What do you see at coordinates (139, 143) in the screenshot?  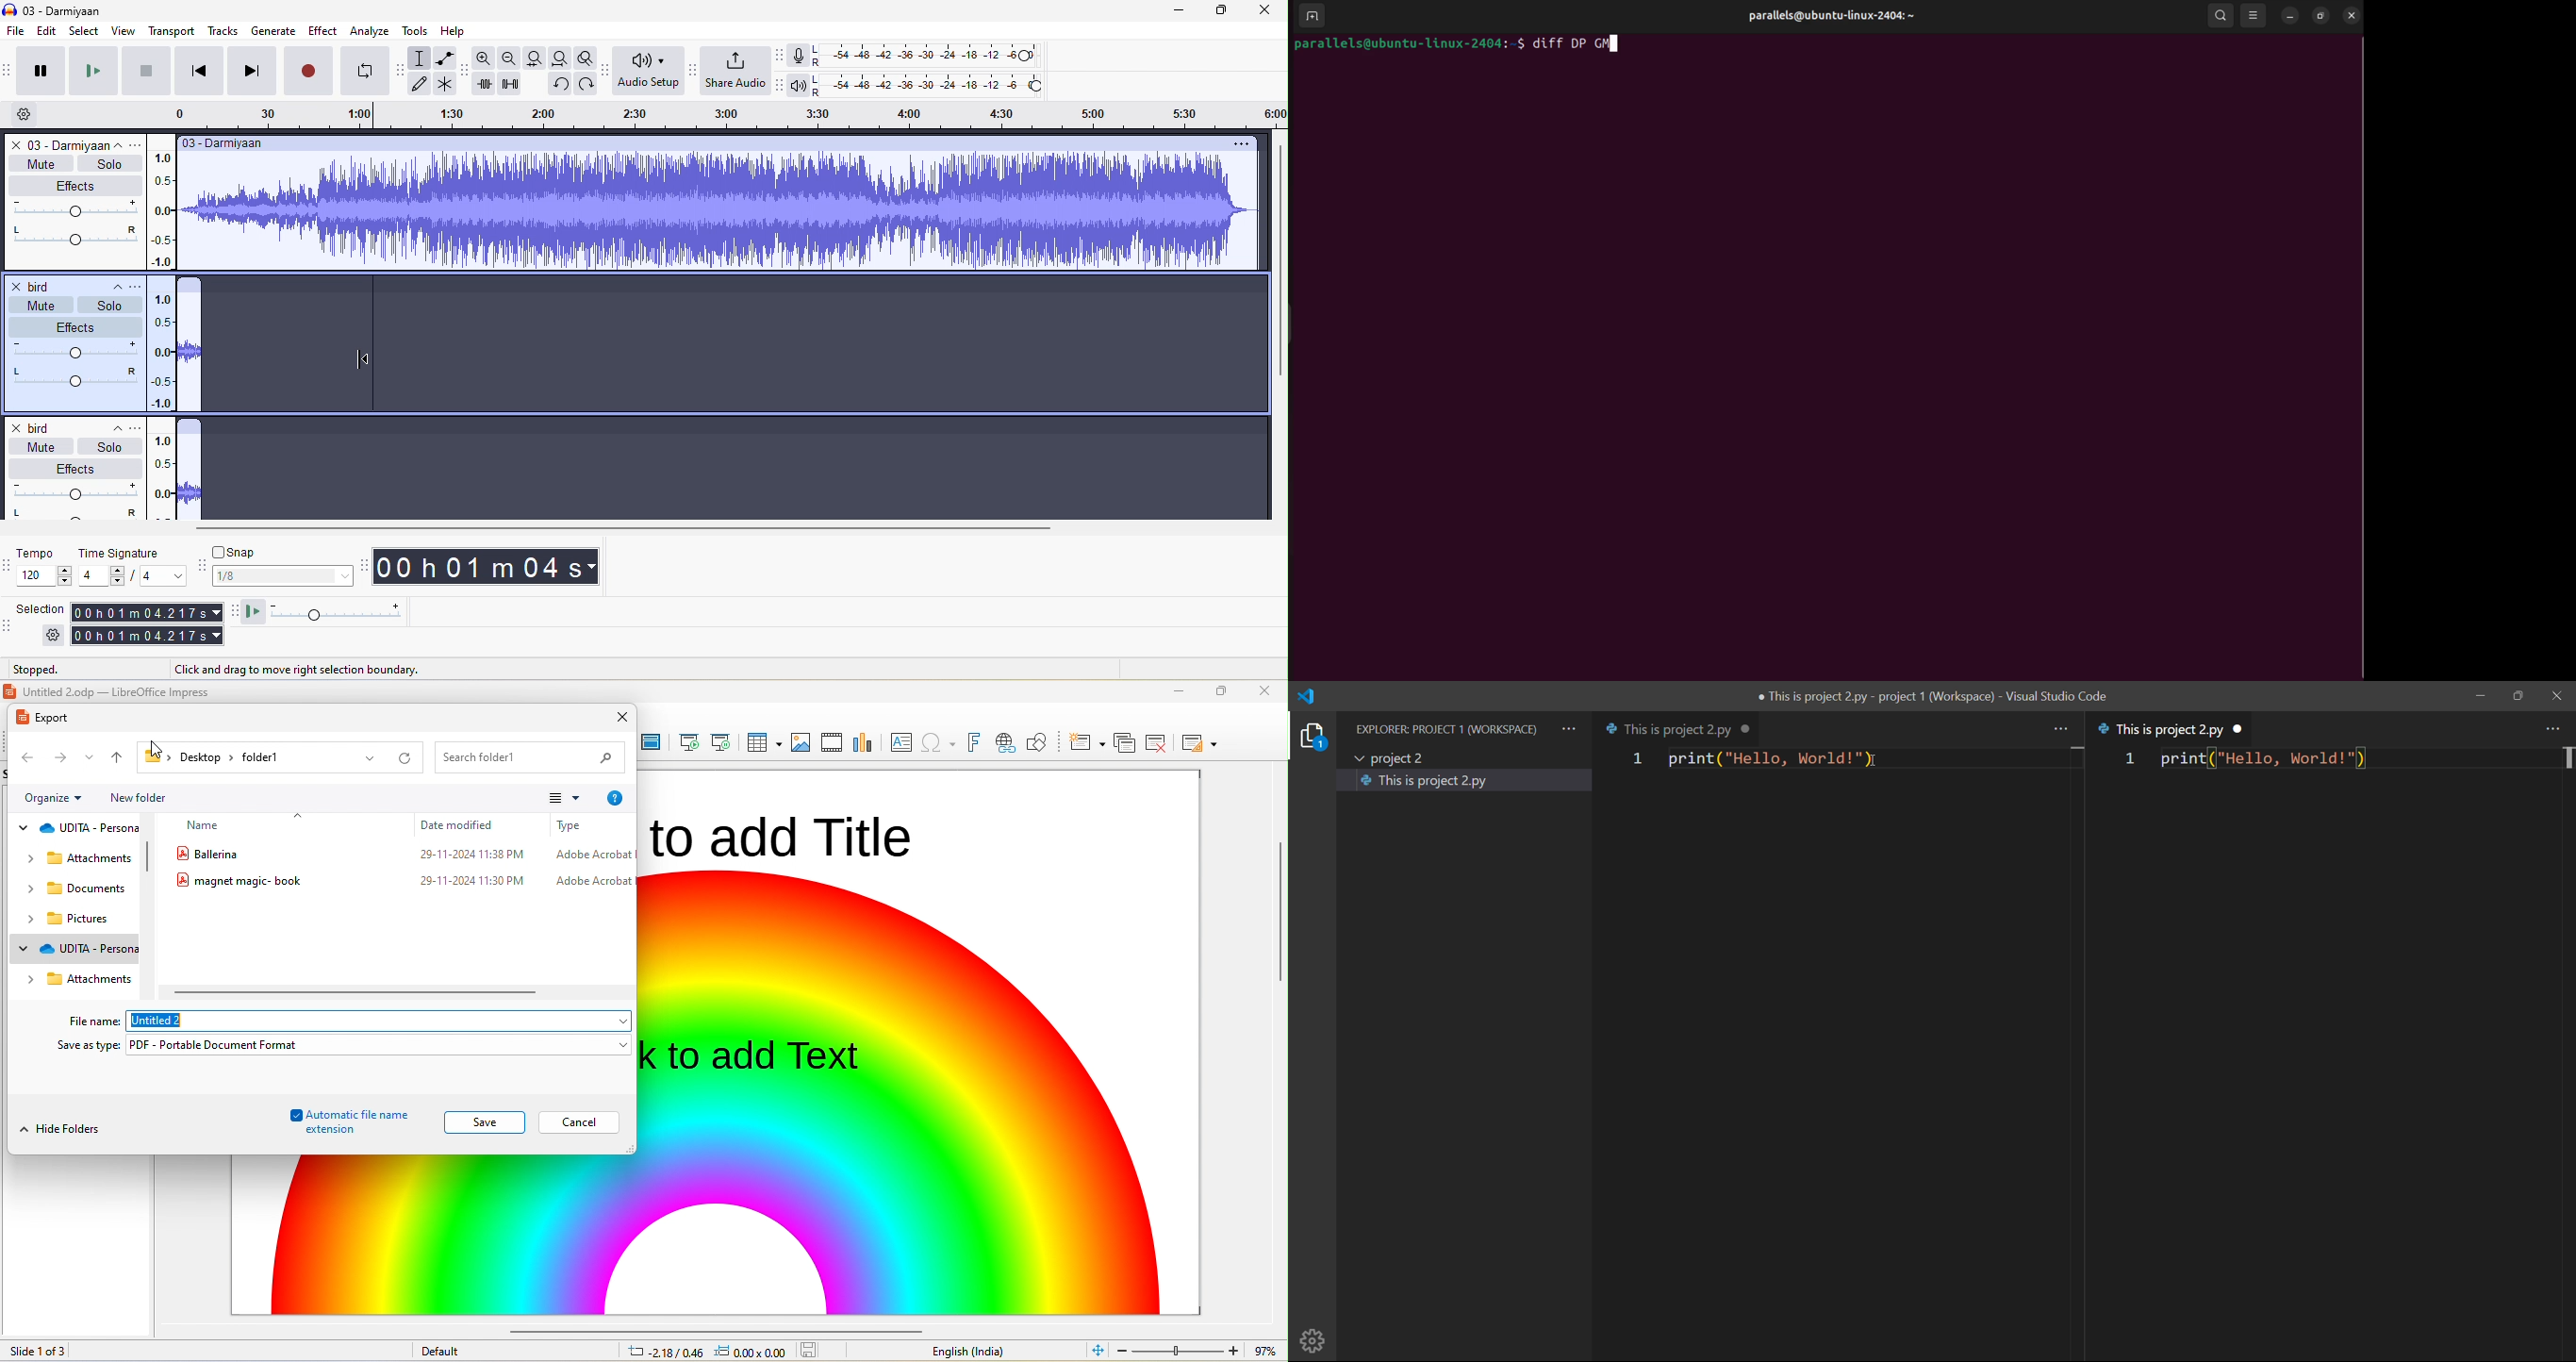 I see `open menu` at bounding box center [139, 143].